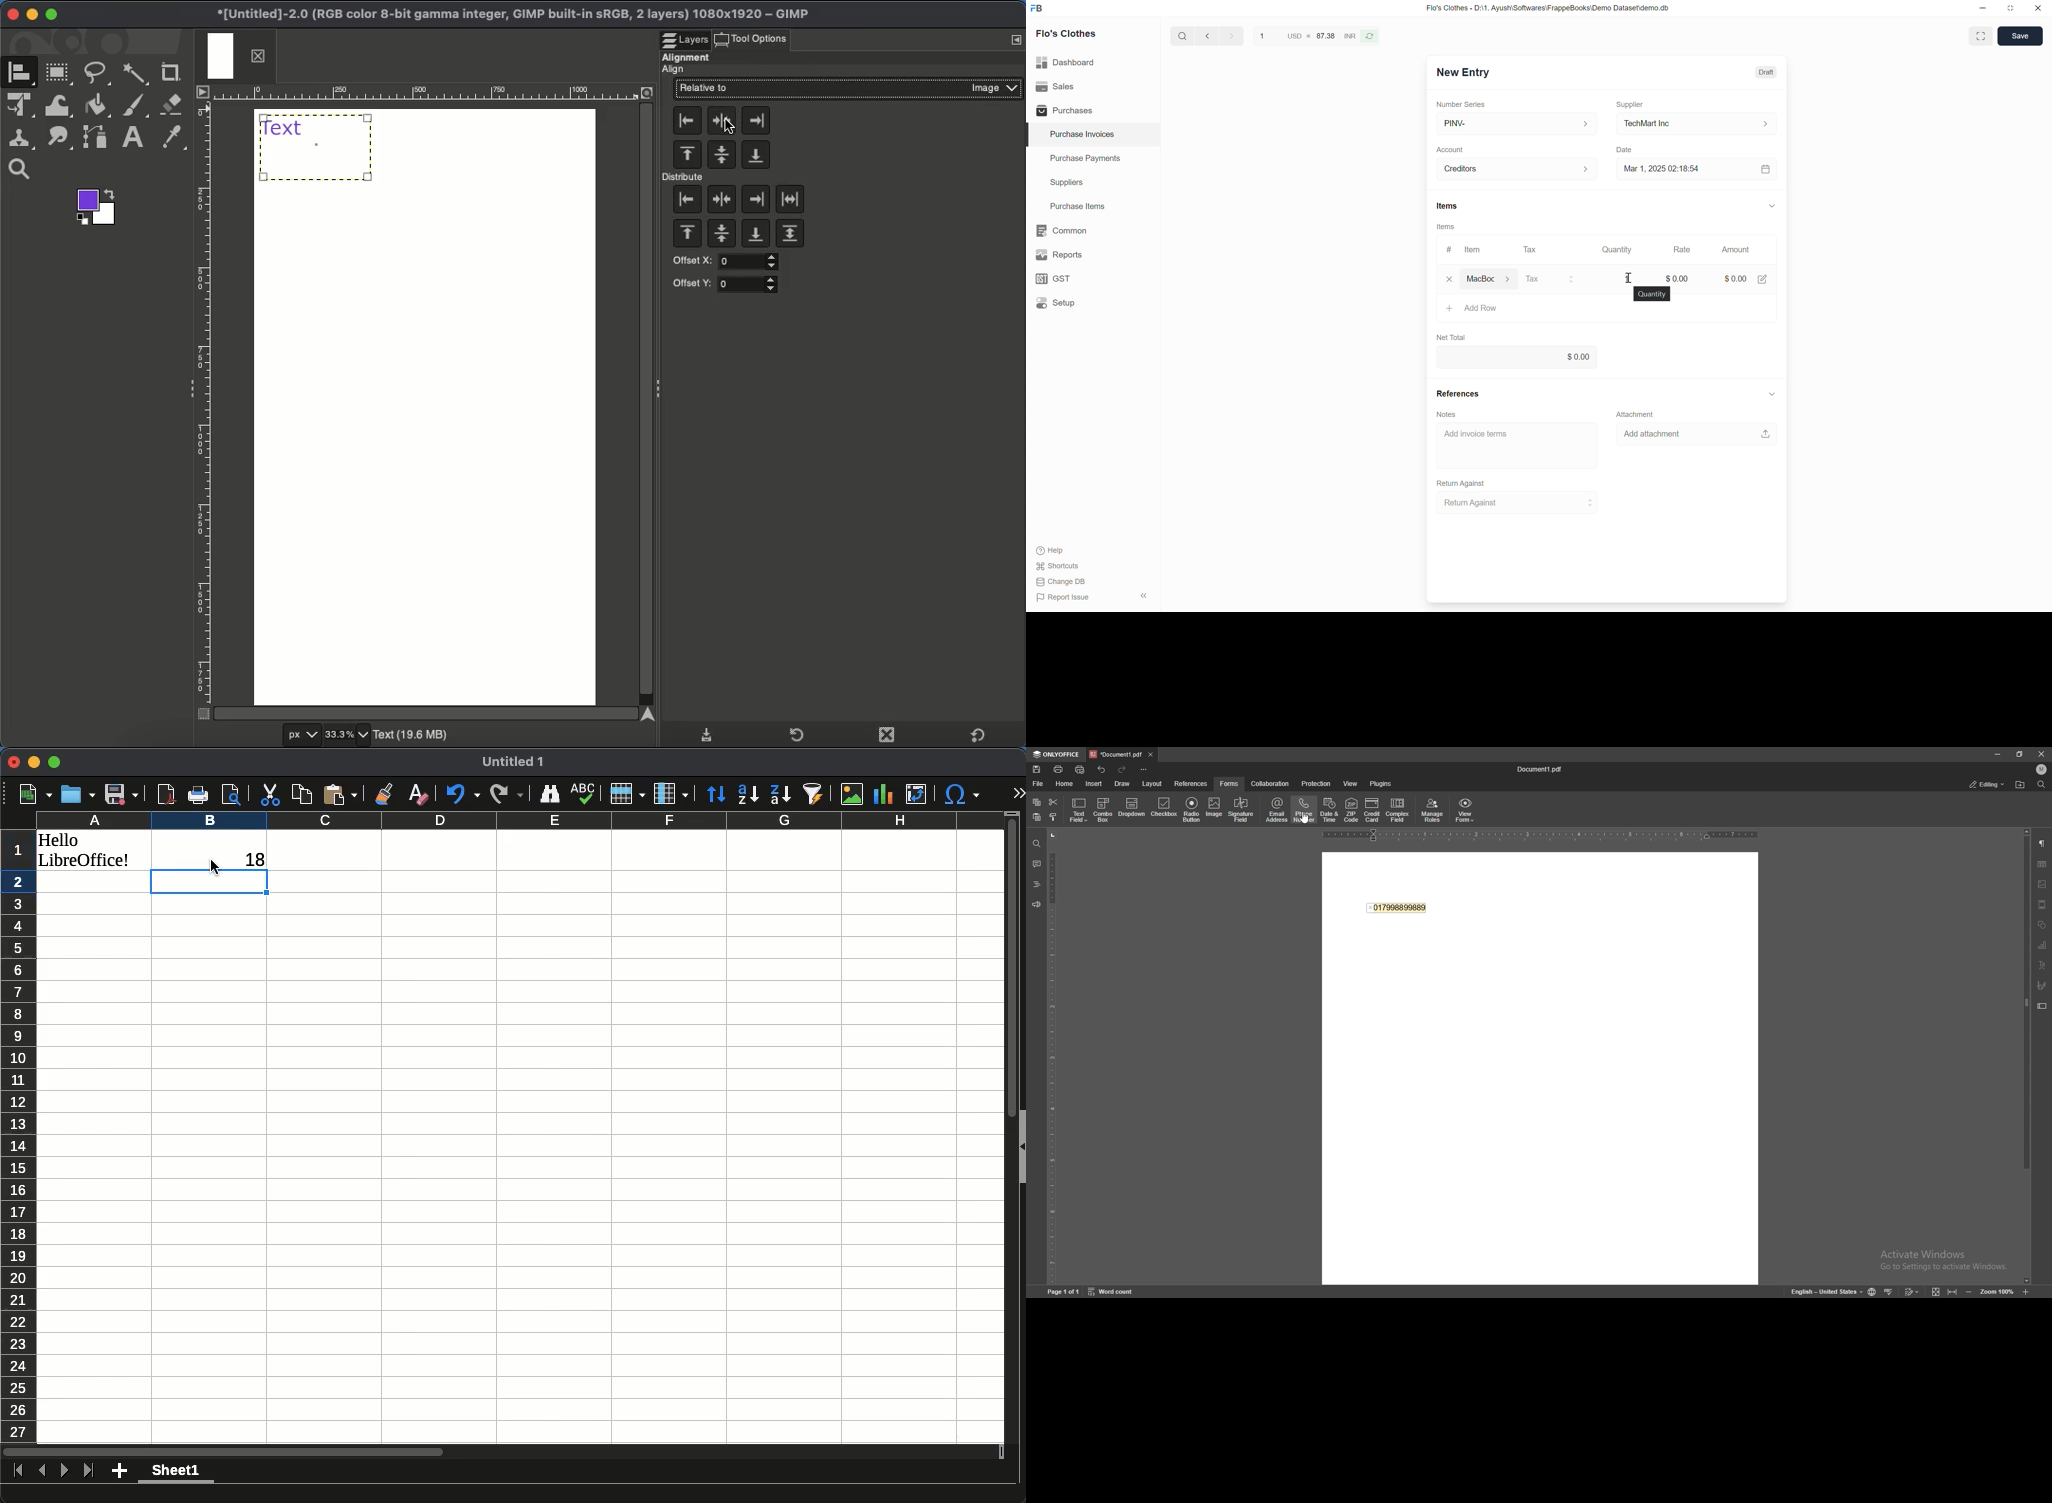 Image resolution: width=2072 pixels, height=1512 pixels. What do you see at coordinates (2042, 905) in the screenshot?
I see `header and footer` at bounding box center [2042, 905].